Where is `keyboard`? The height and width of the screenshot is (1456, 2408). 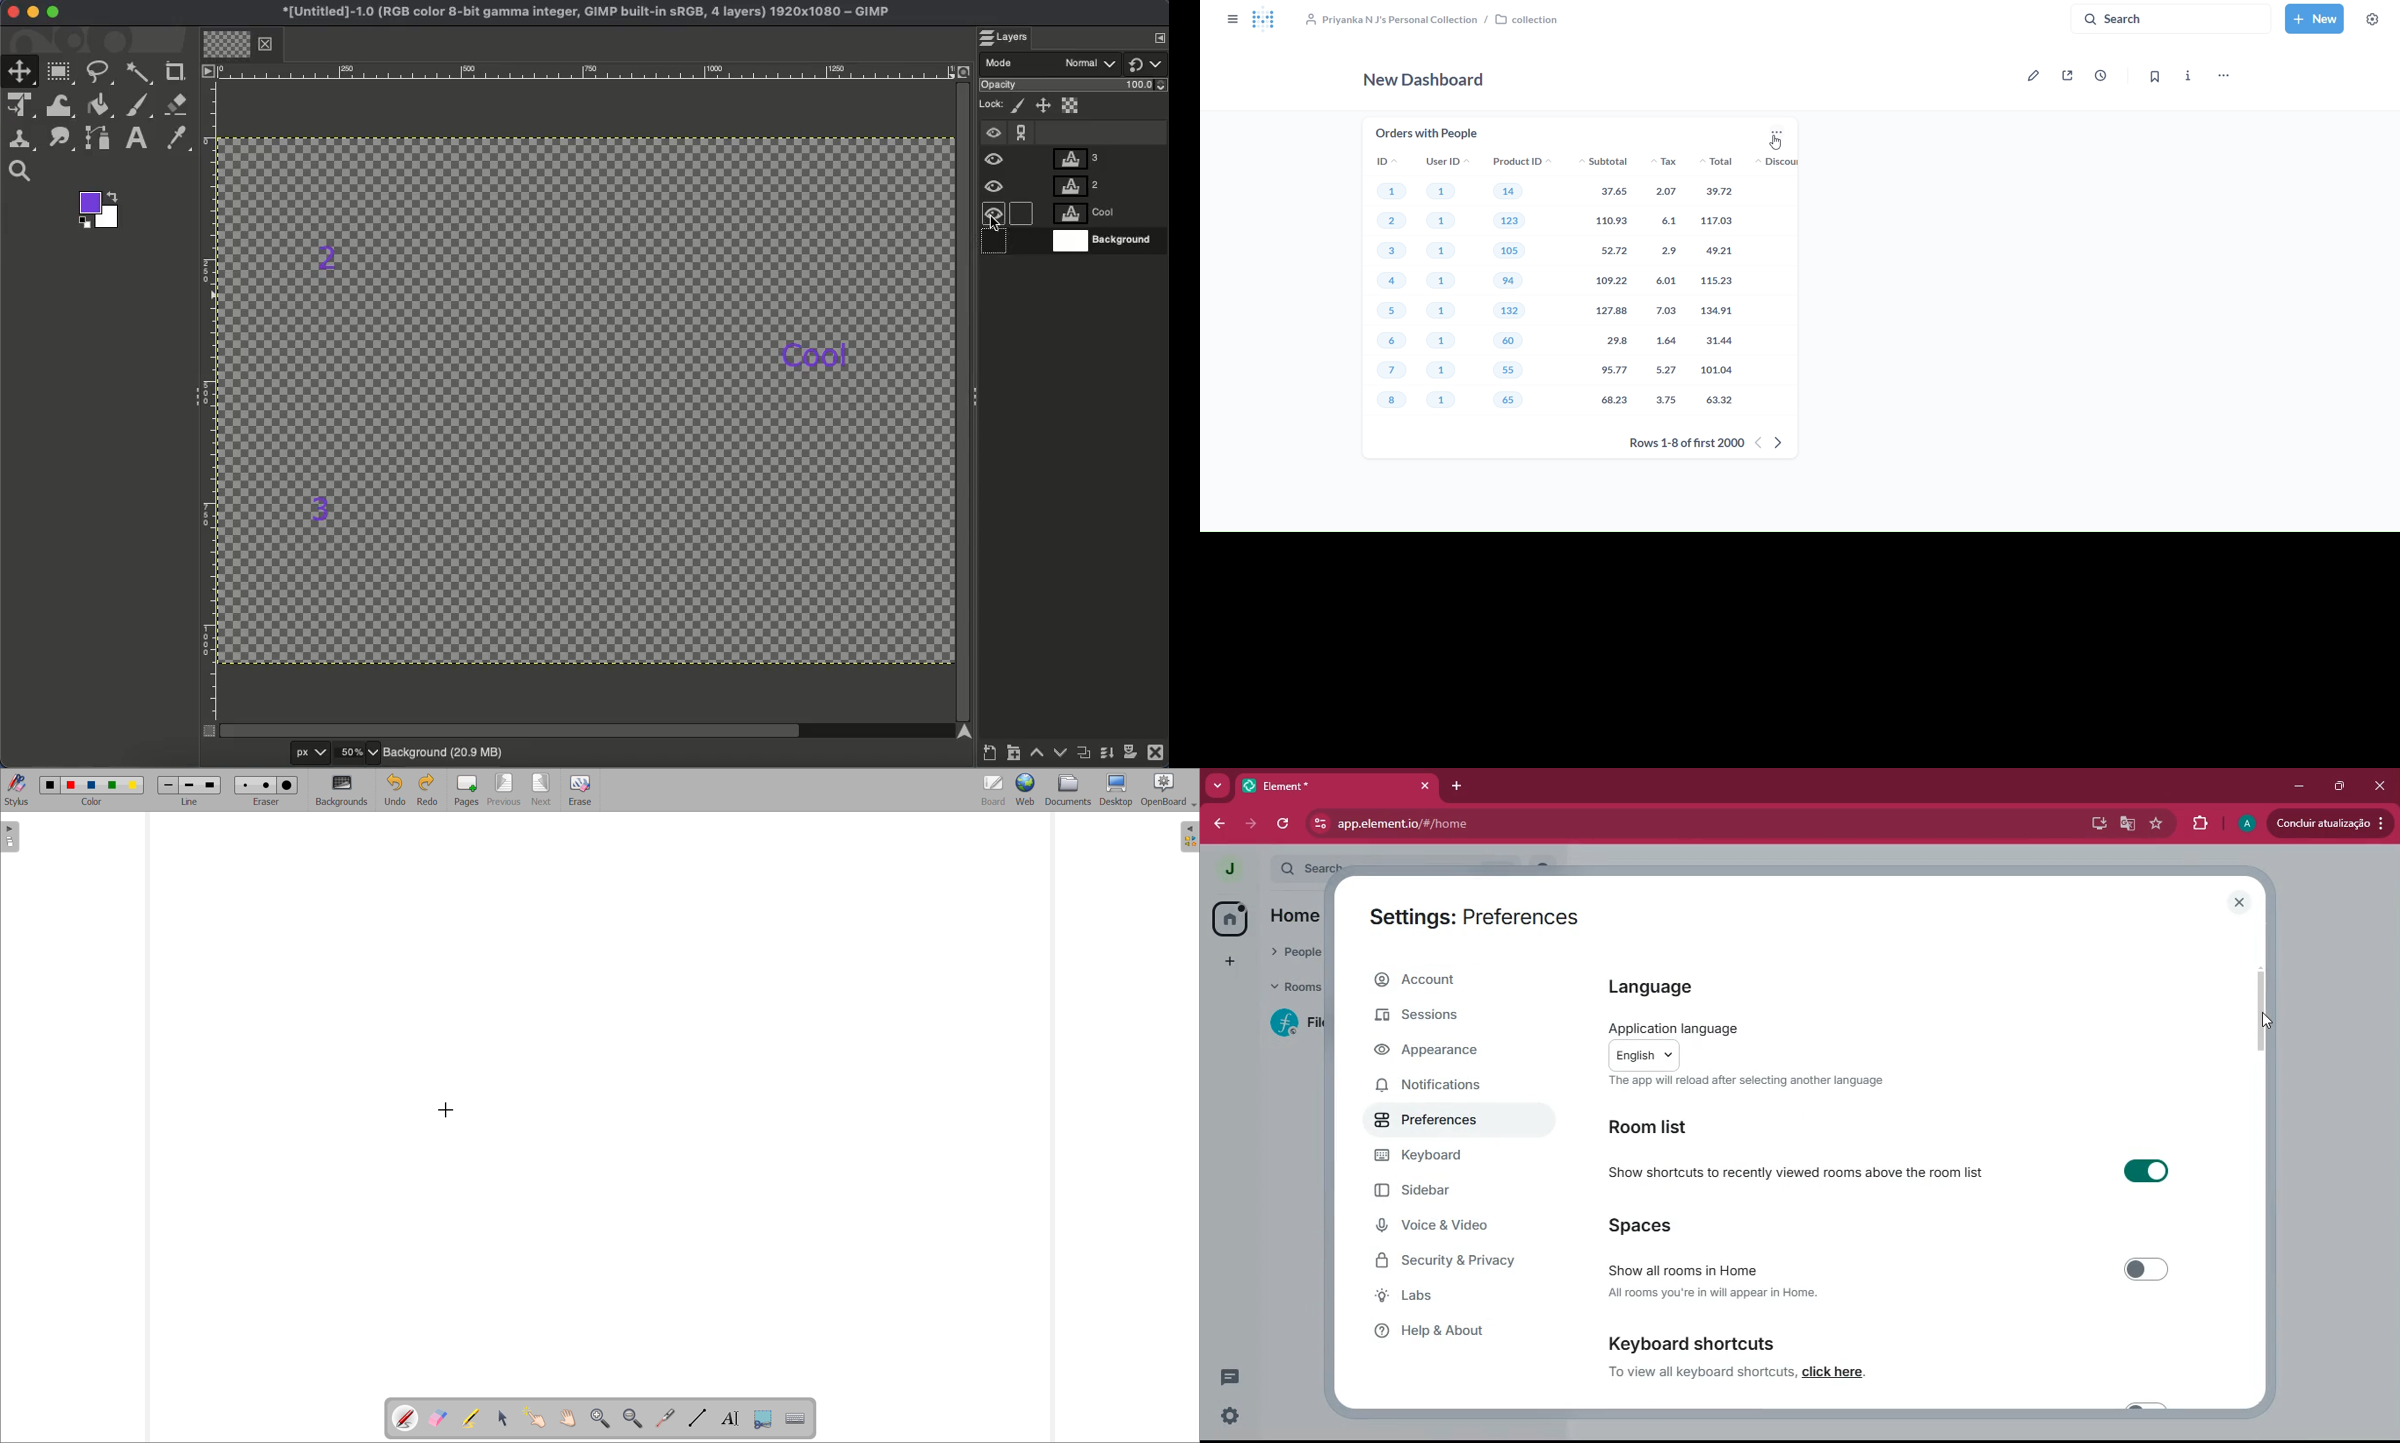
keyboard is located at coordinates (1443, 1157).